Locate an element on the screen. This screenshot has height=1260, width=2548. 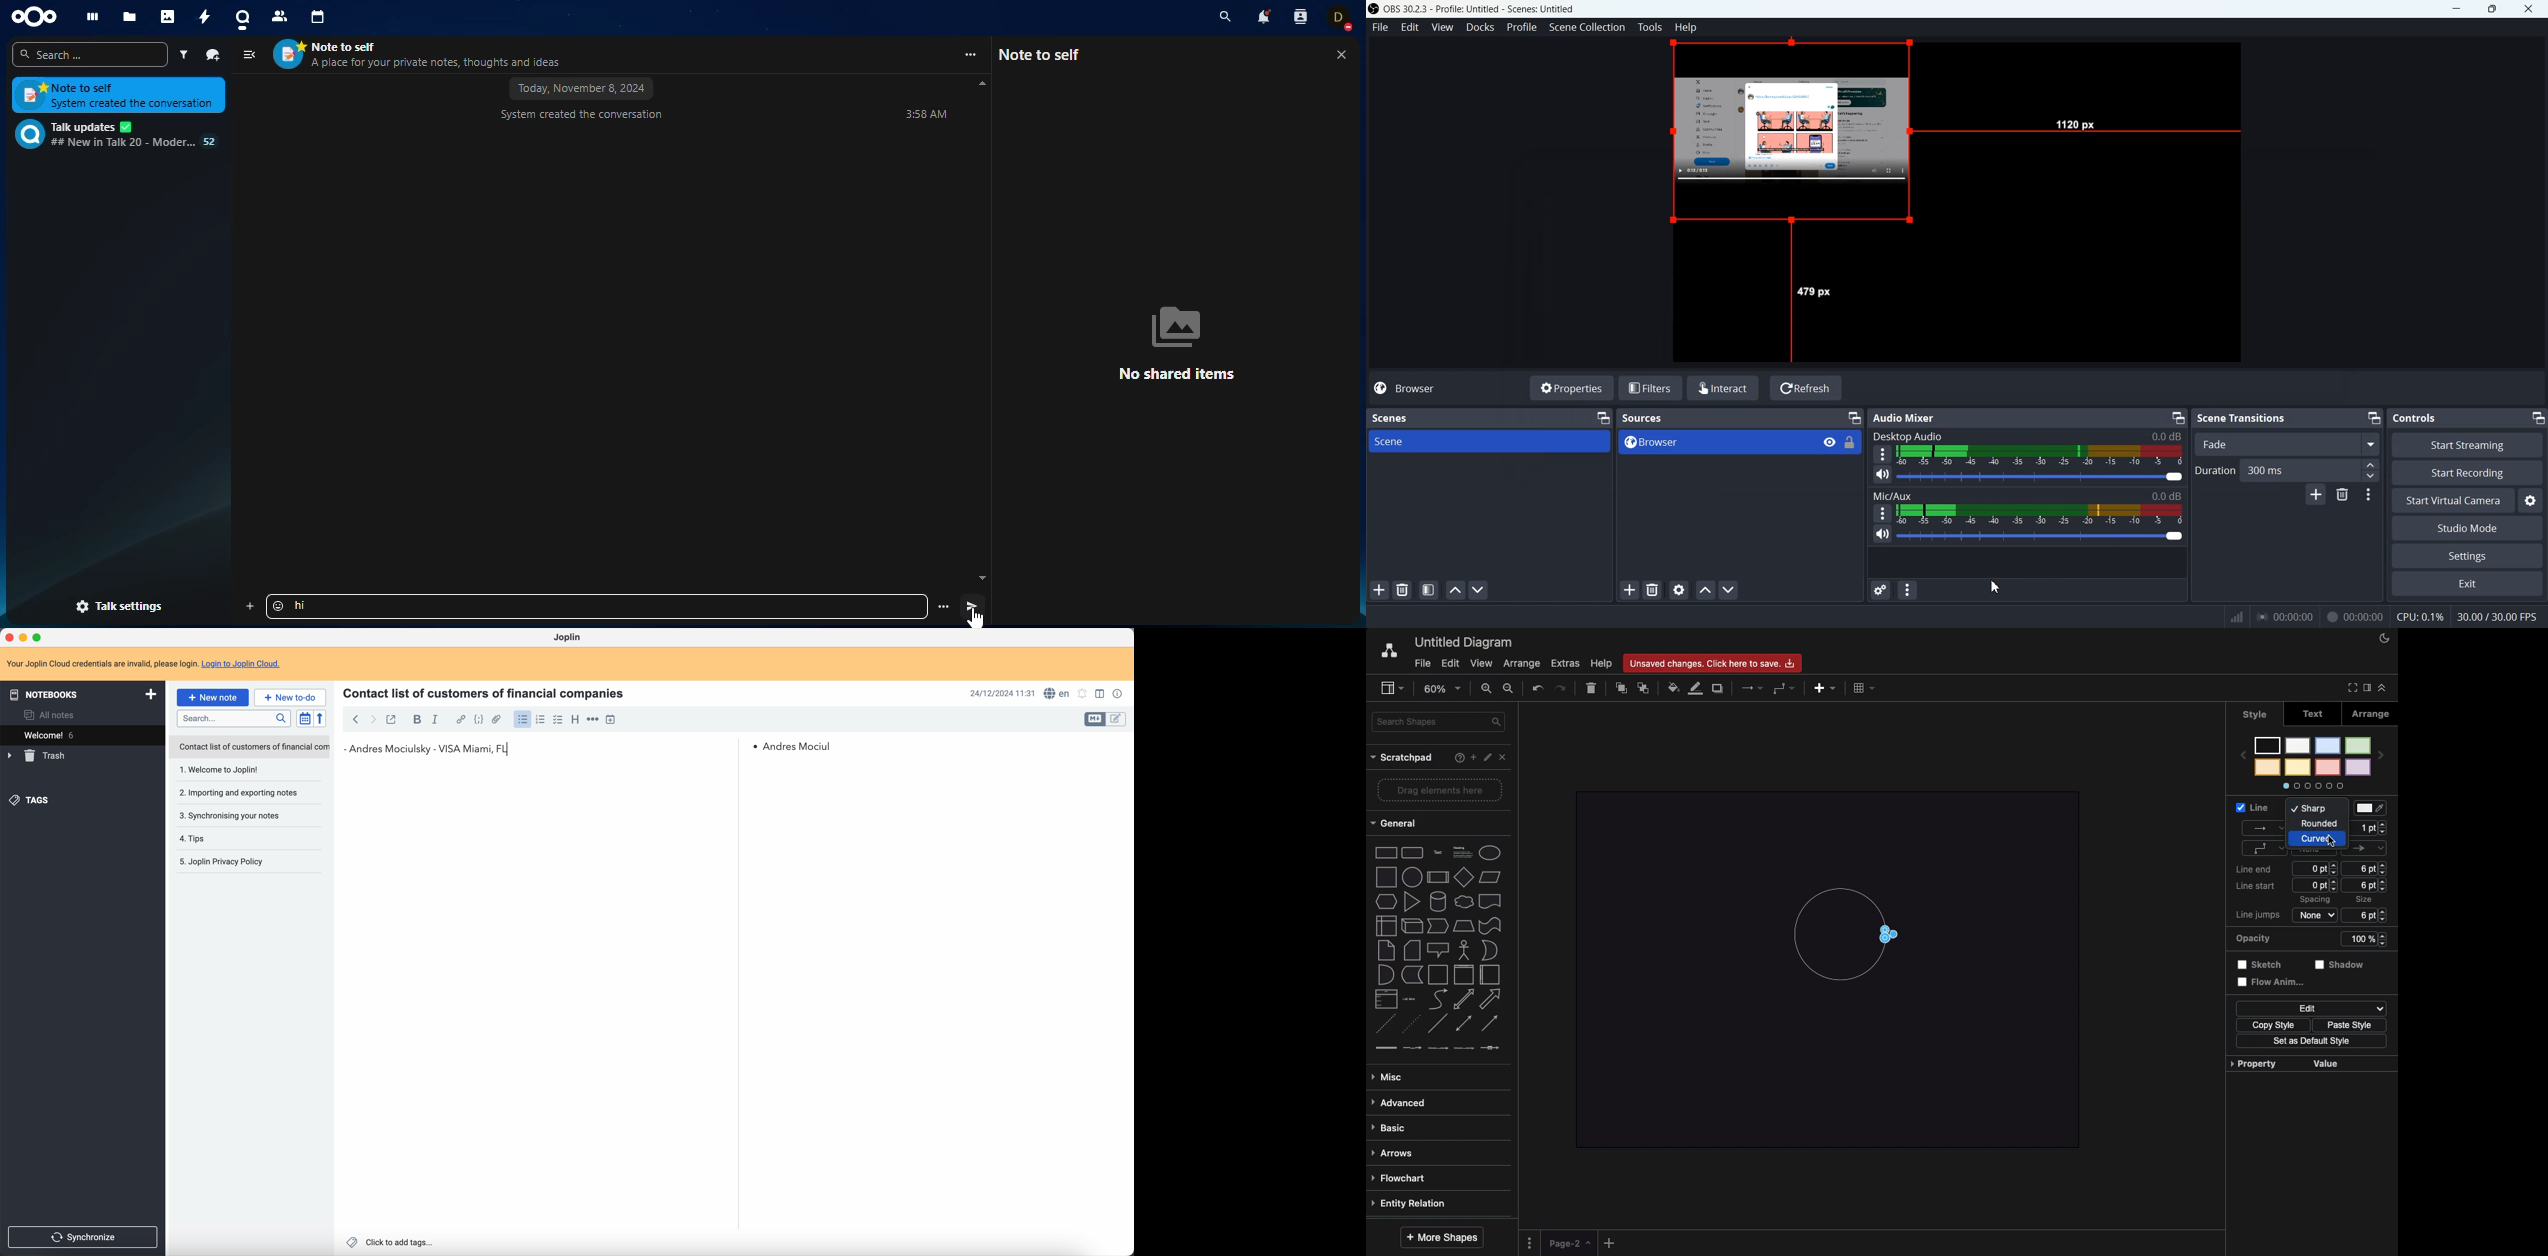
Start Virtual Camera is located at coordinates (2451, 501).